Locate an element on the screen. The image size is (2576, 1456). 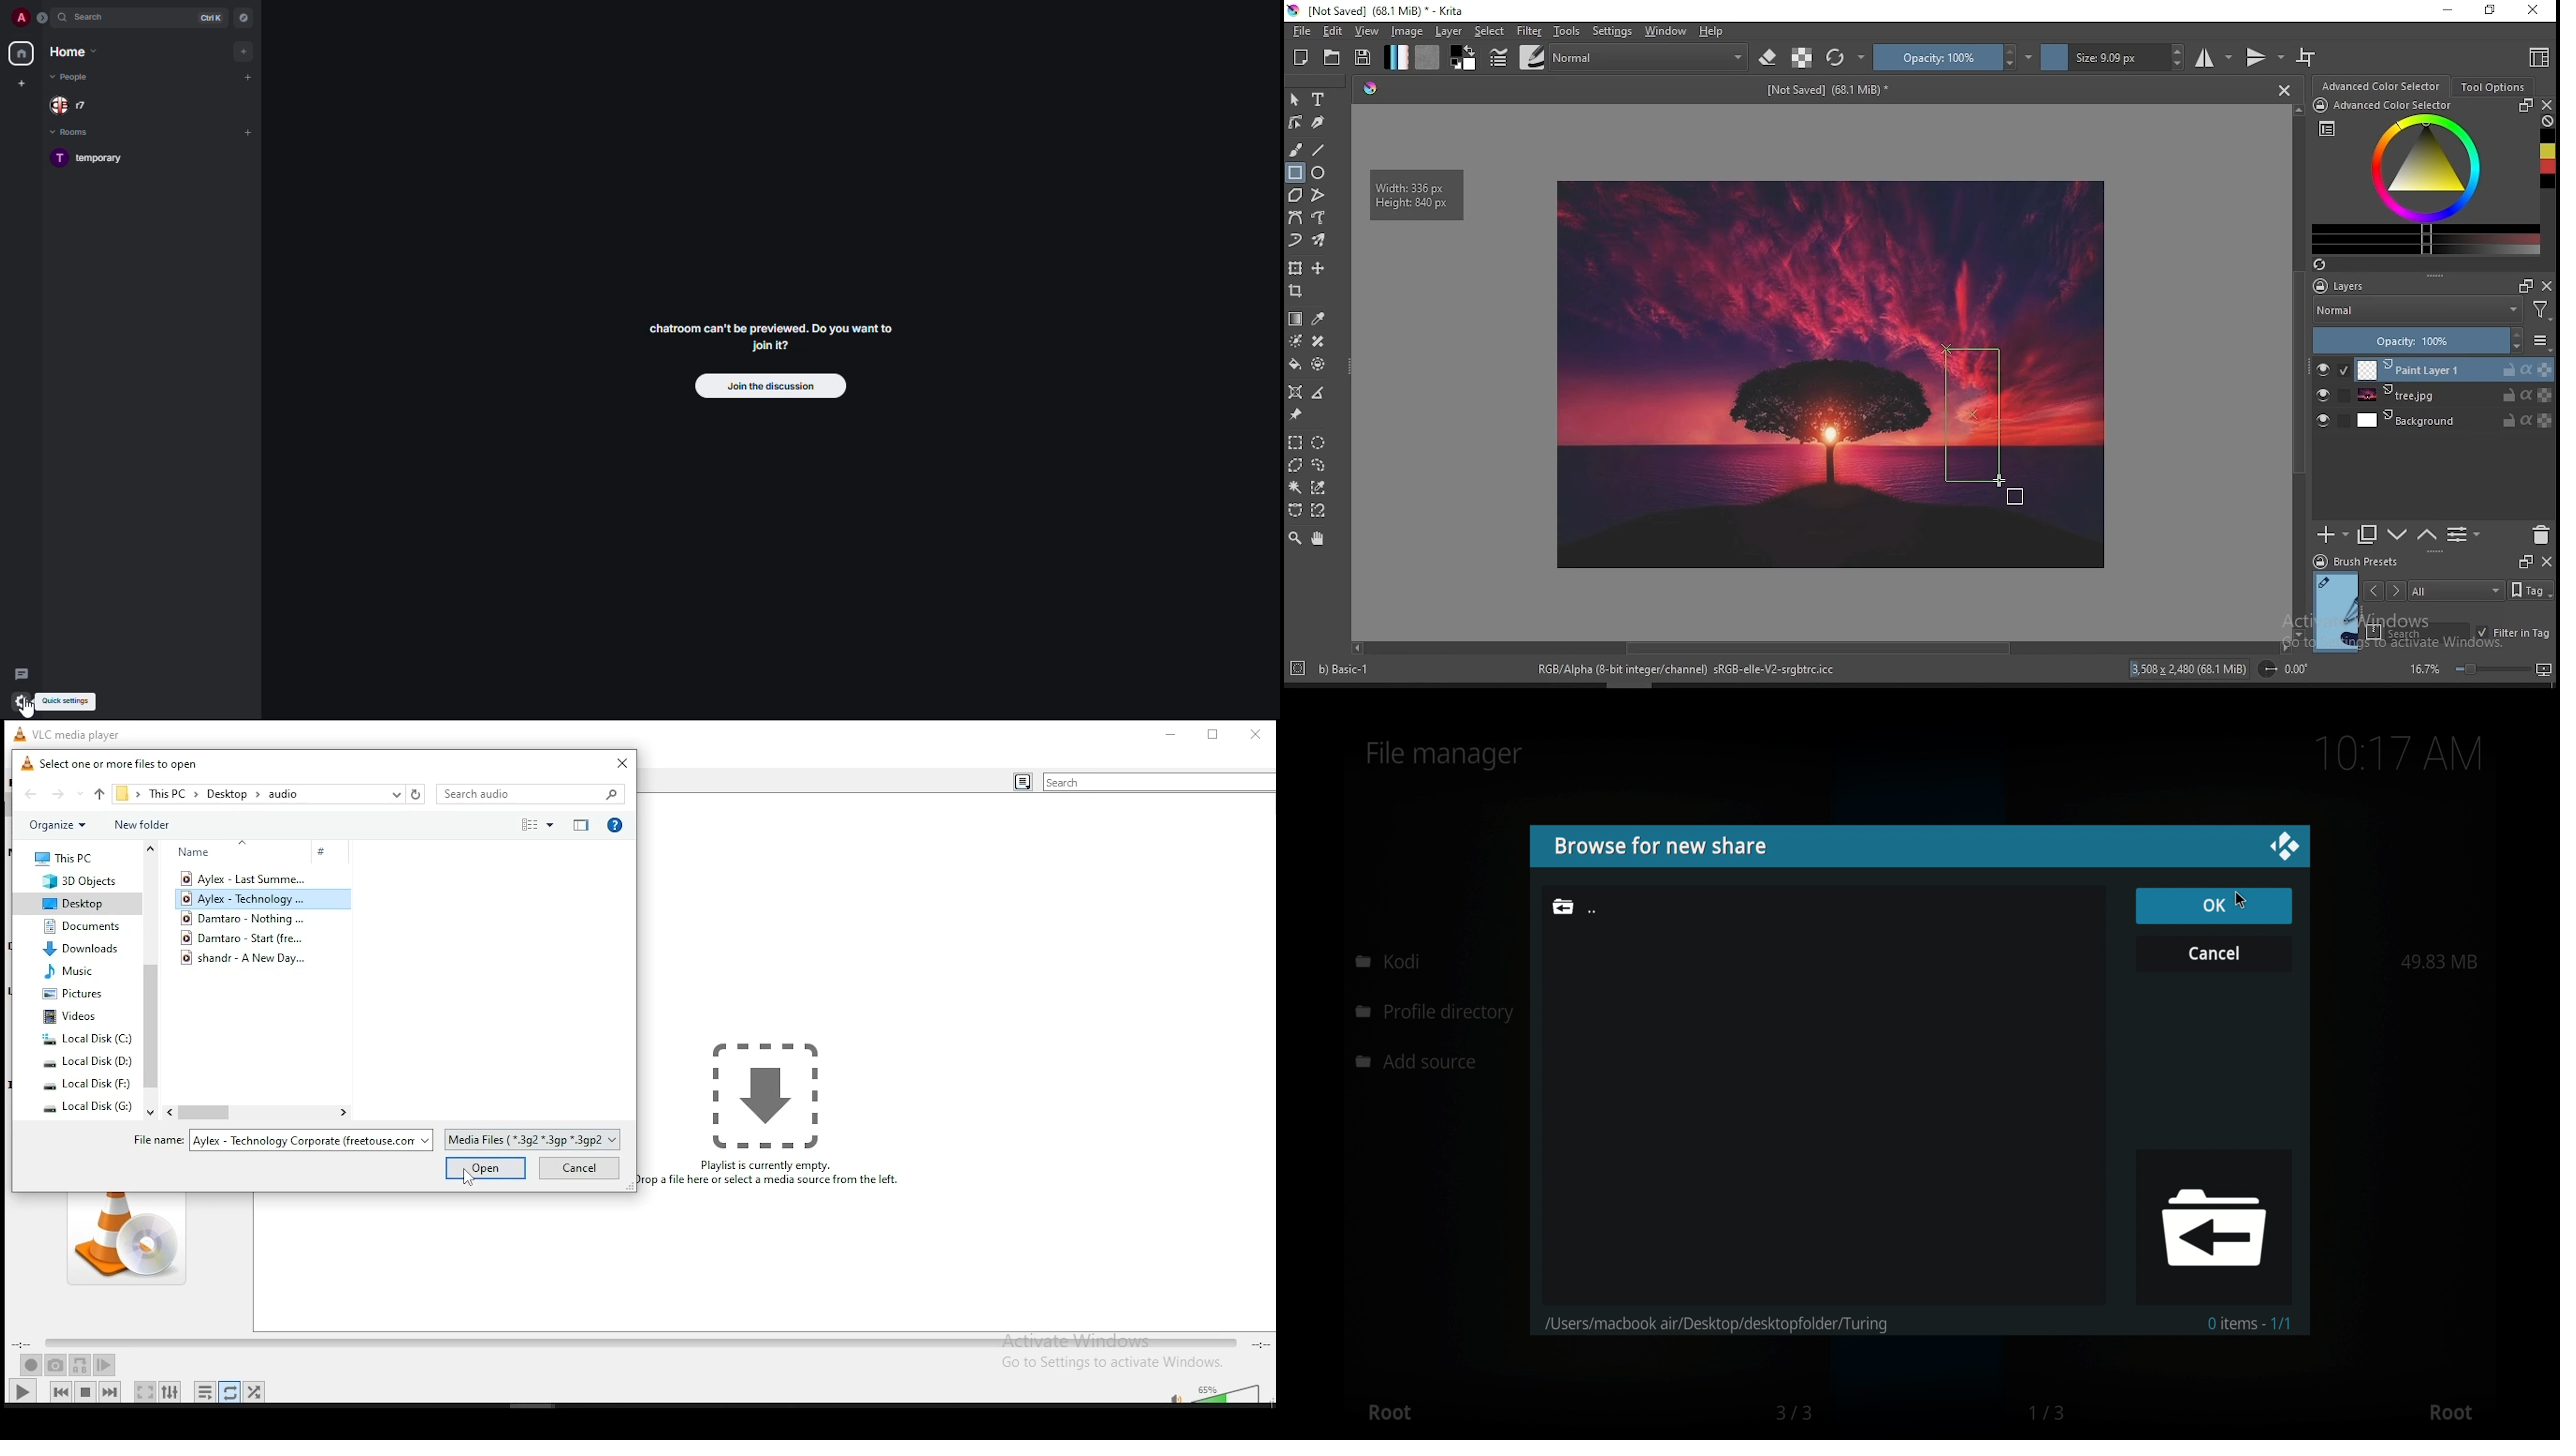
total/remaining time is located at coordinates (1262, 1344).